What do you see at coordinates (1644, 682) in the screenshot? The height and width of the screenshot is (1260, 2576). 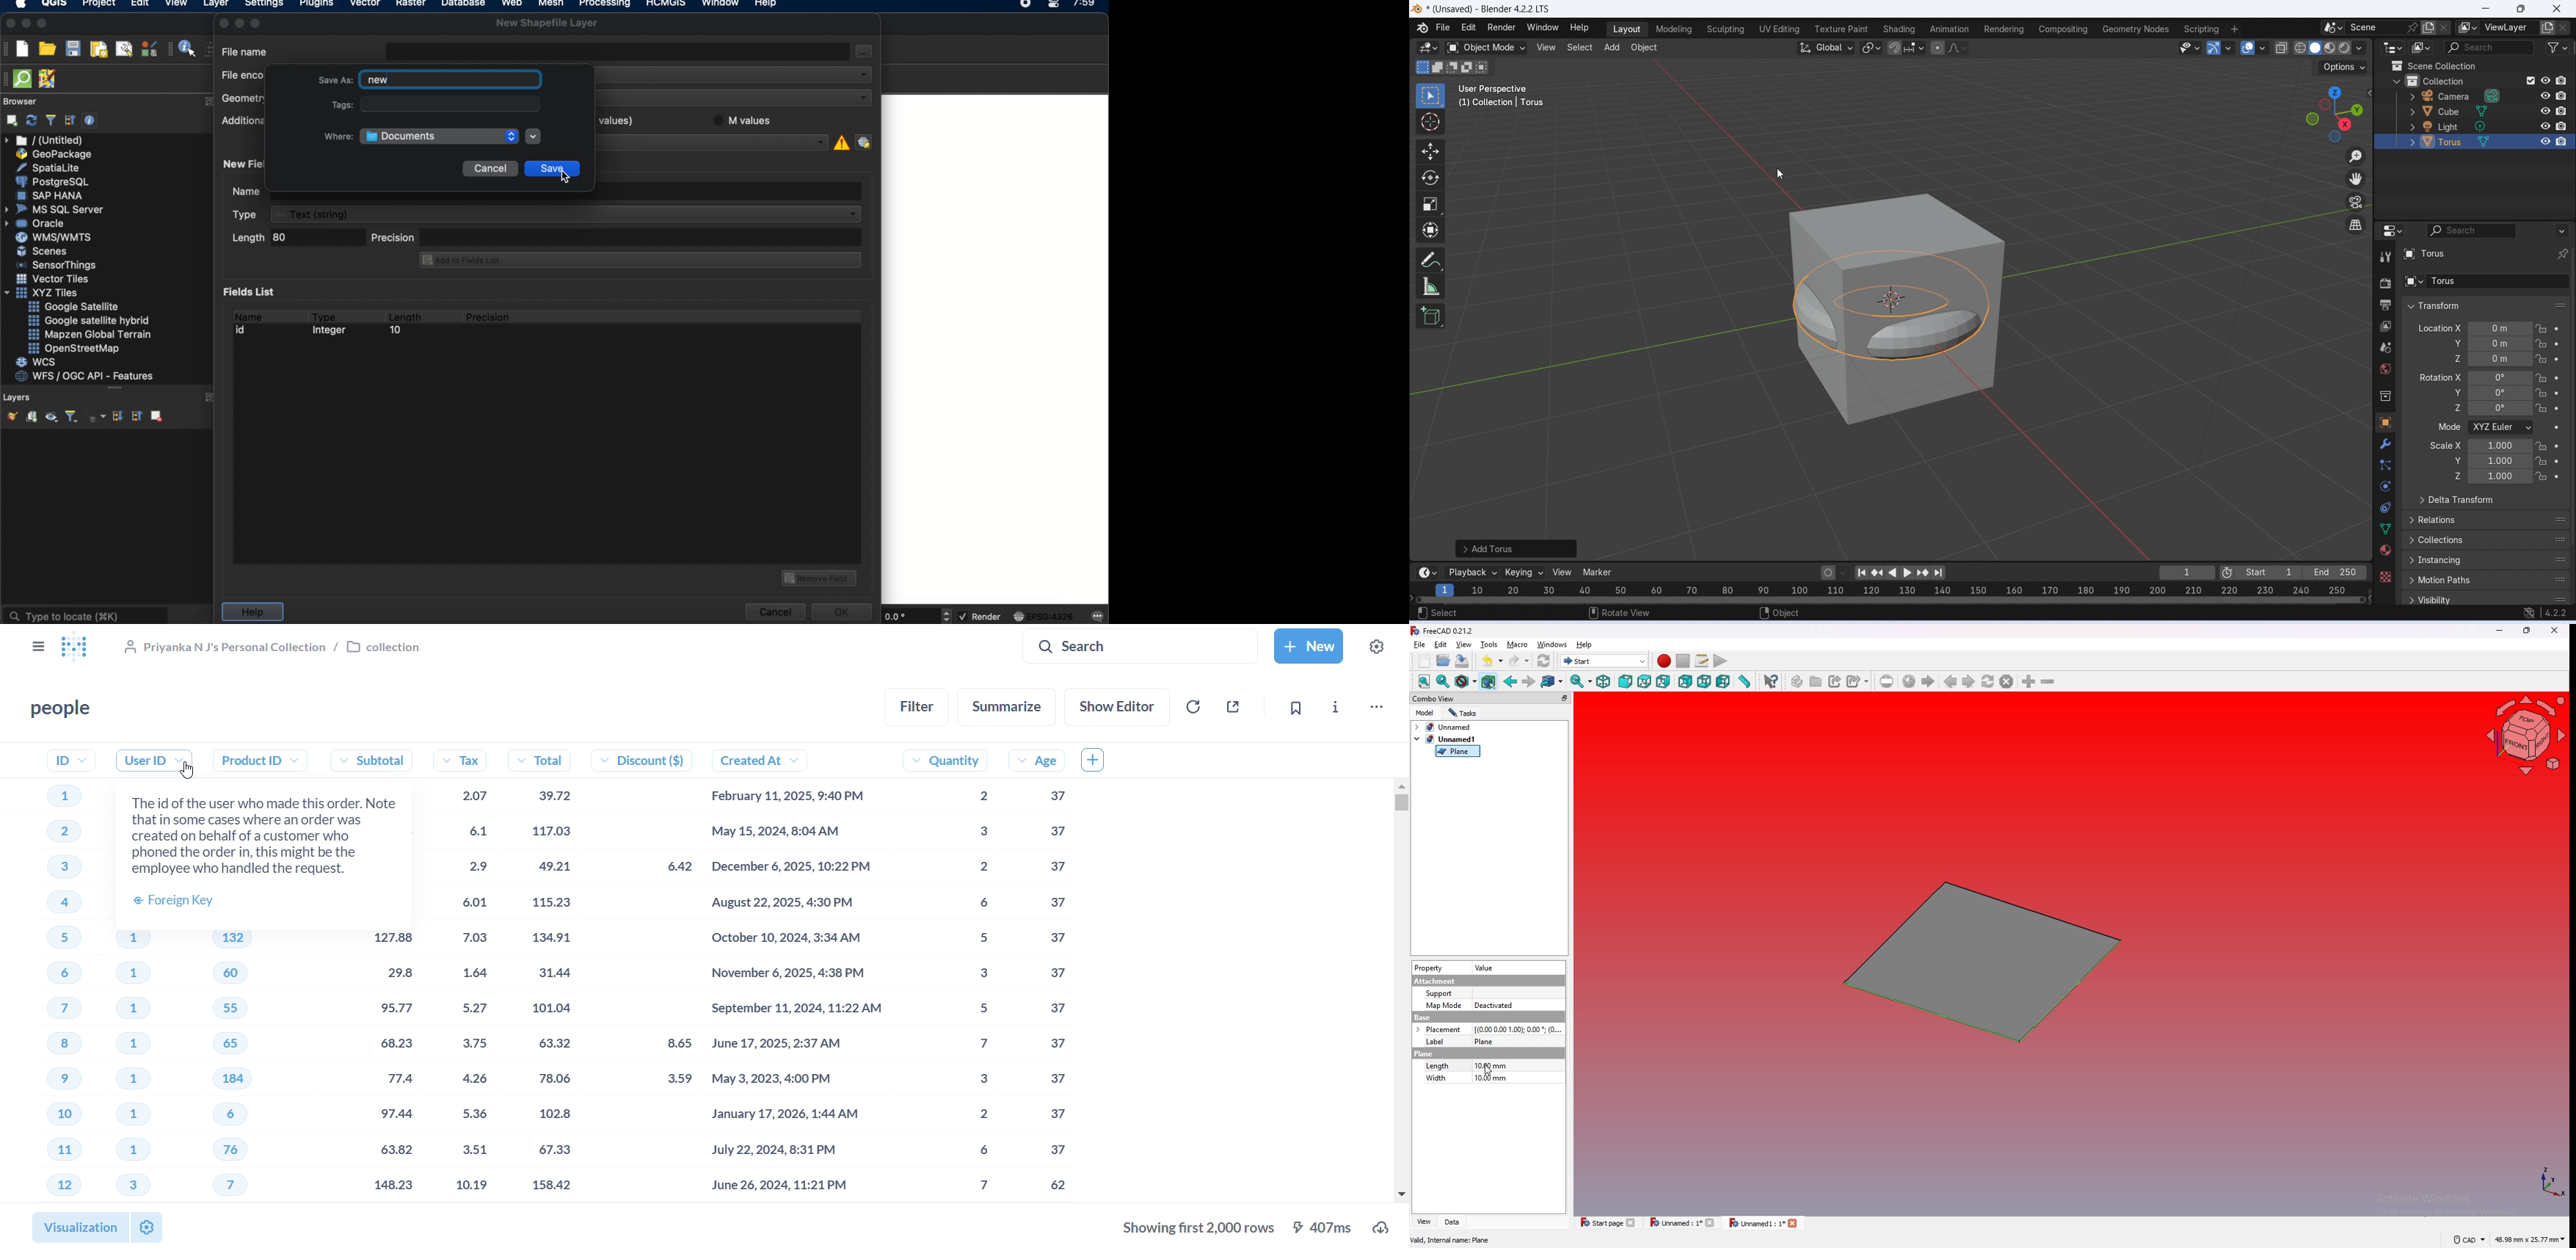 I see `top` at bounding box center [1644, 682].